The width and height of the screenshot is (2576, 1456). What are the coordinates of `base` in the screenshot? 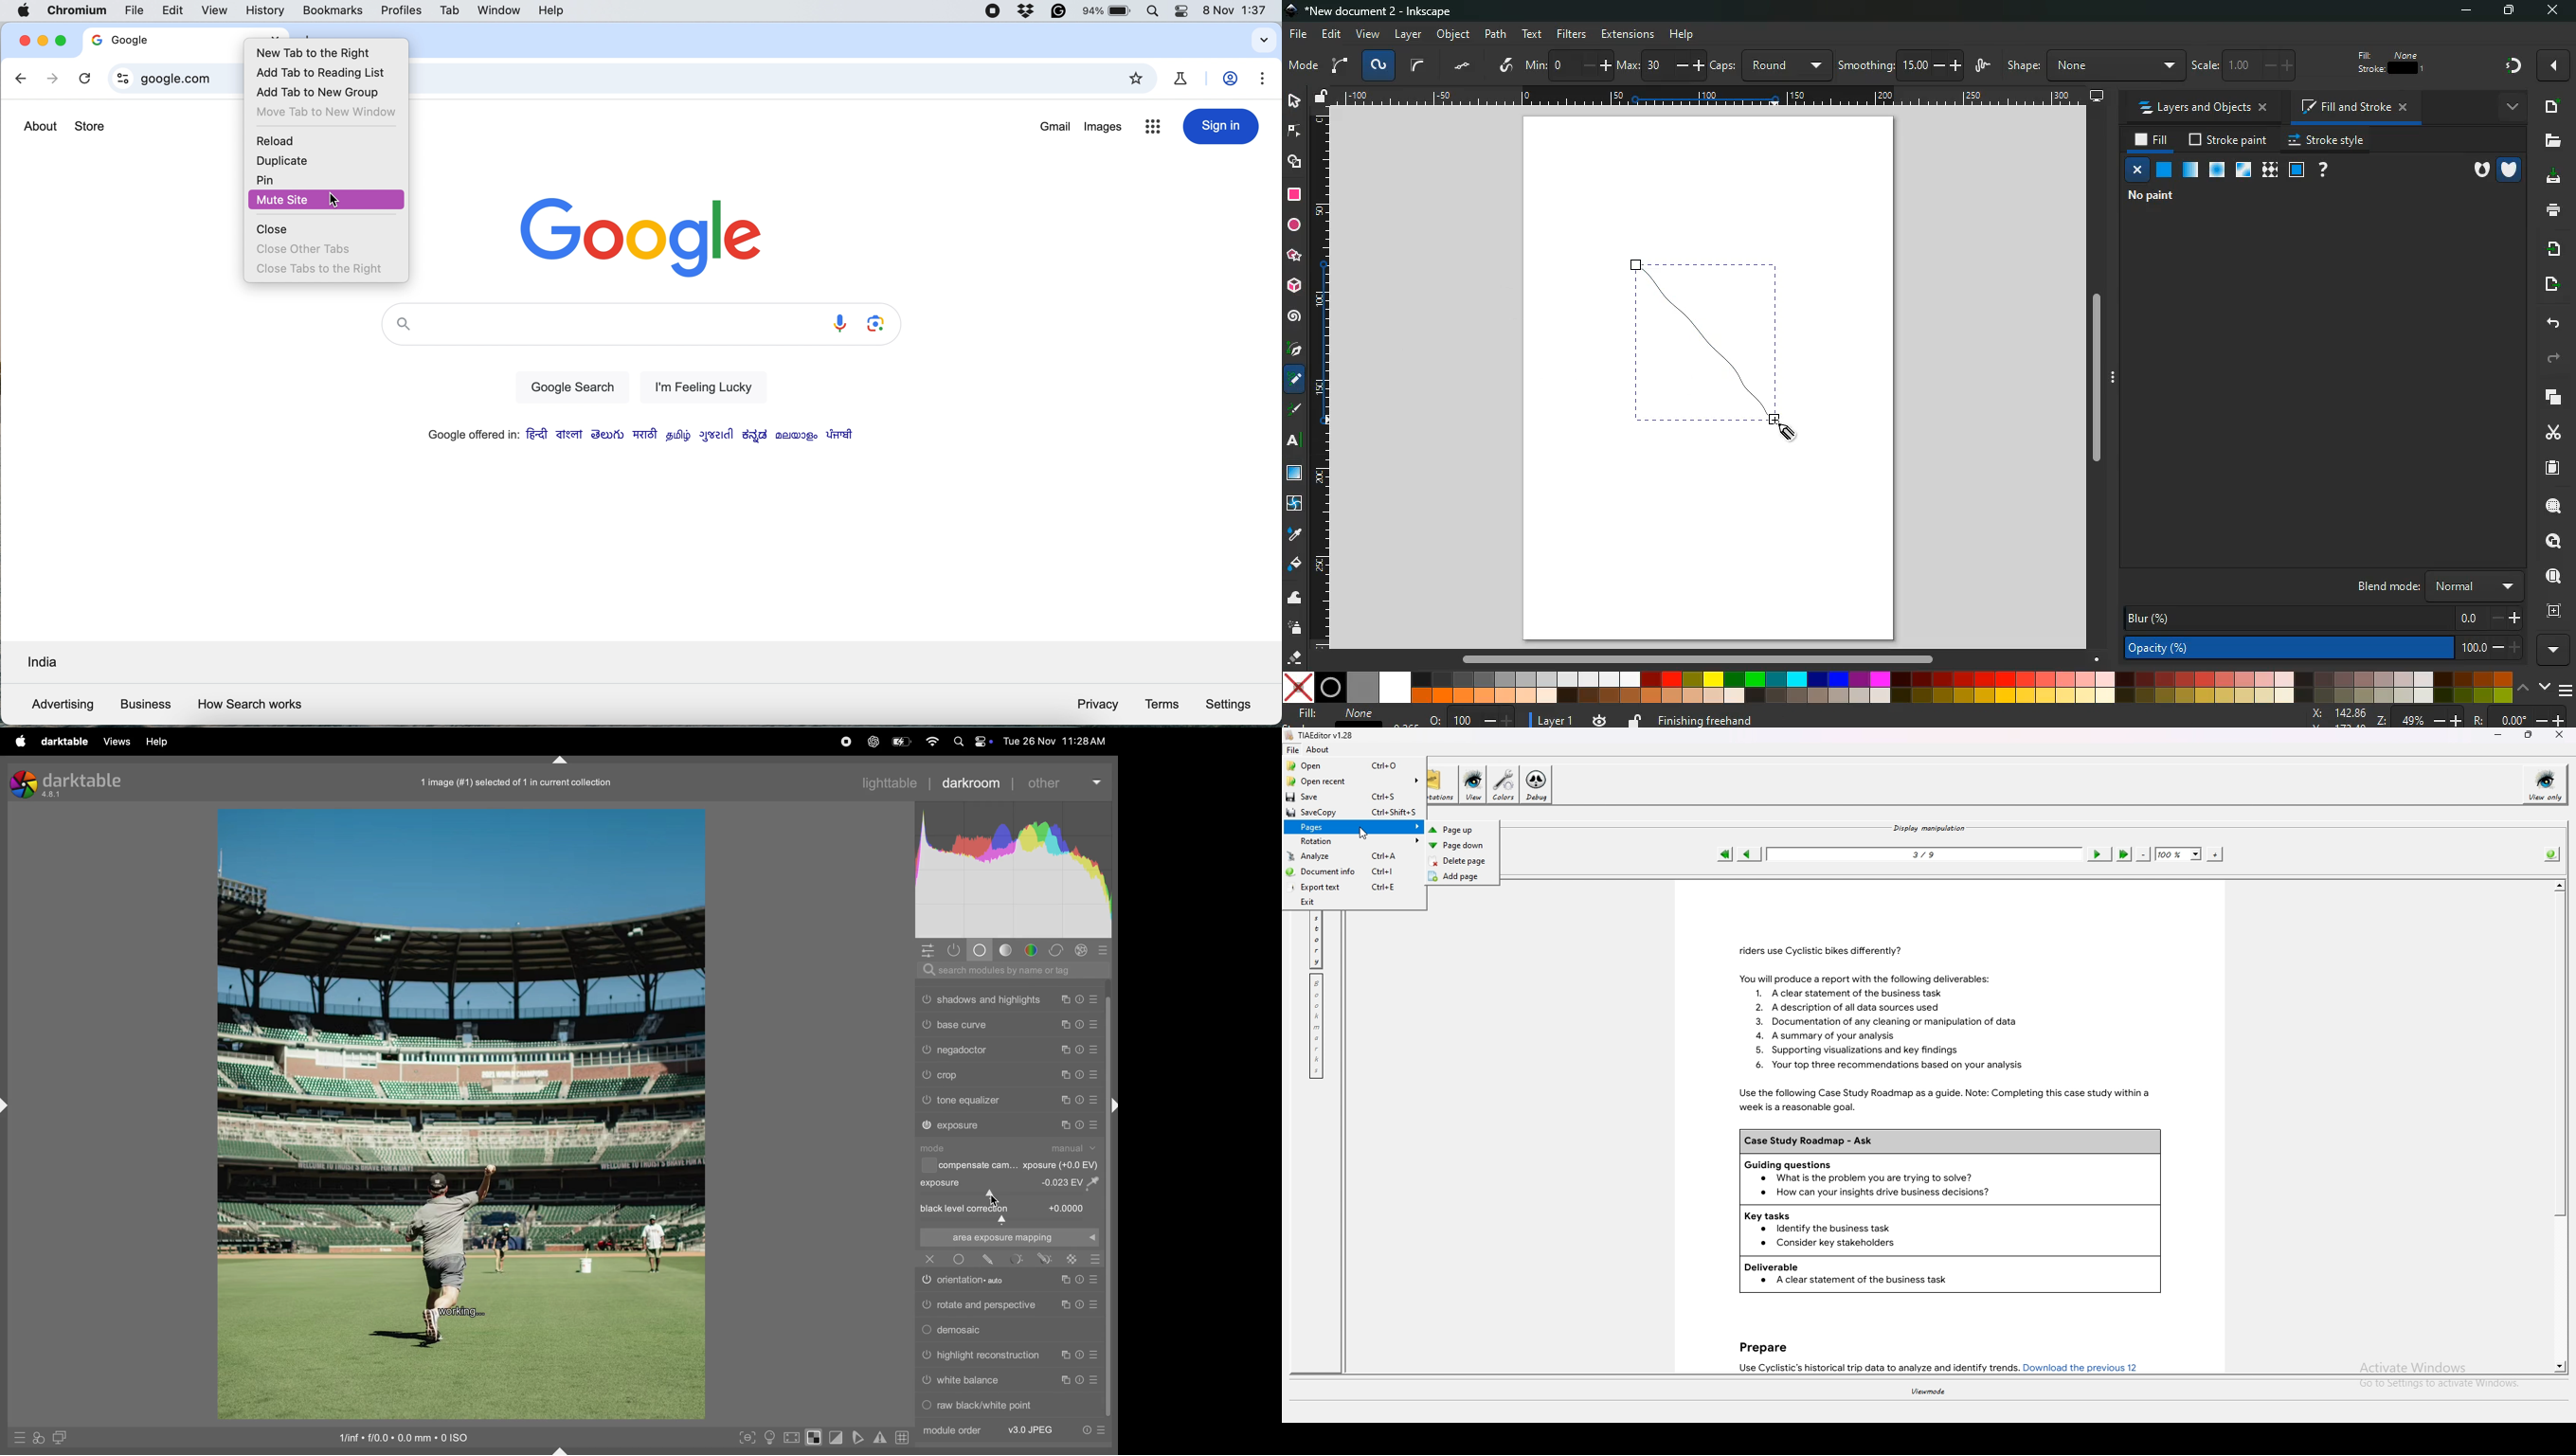 It's located at (982, 950).